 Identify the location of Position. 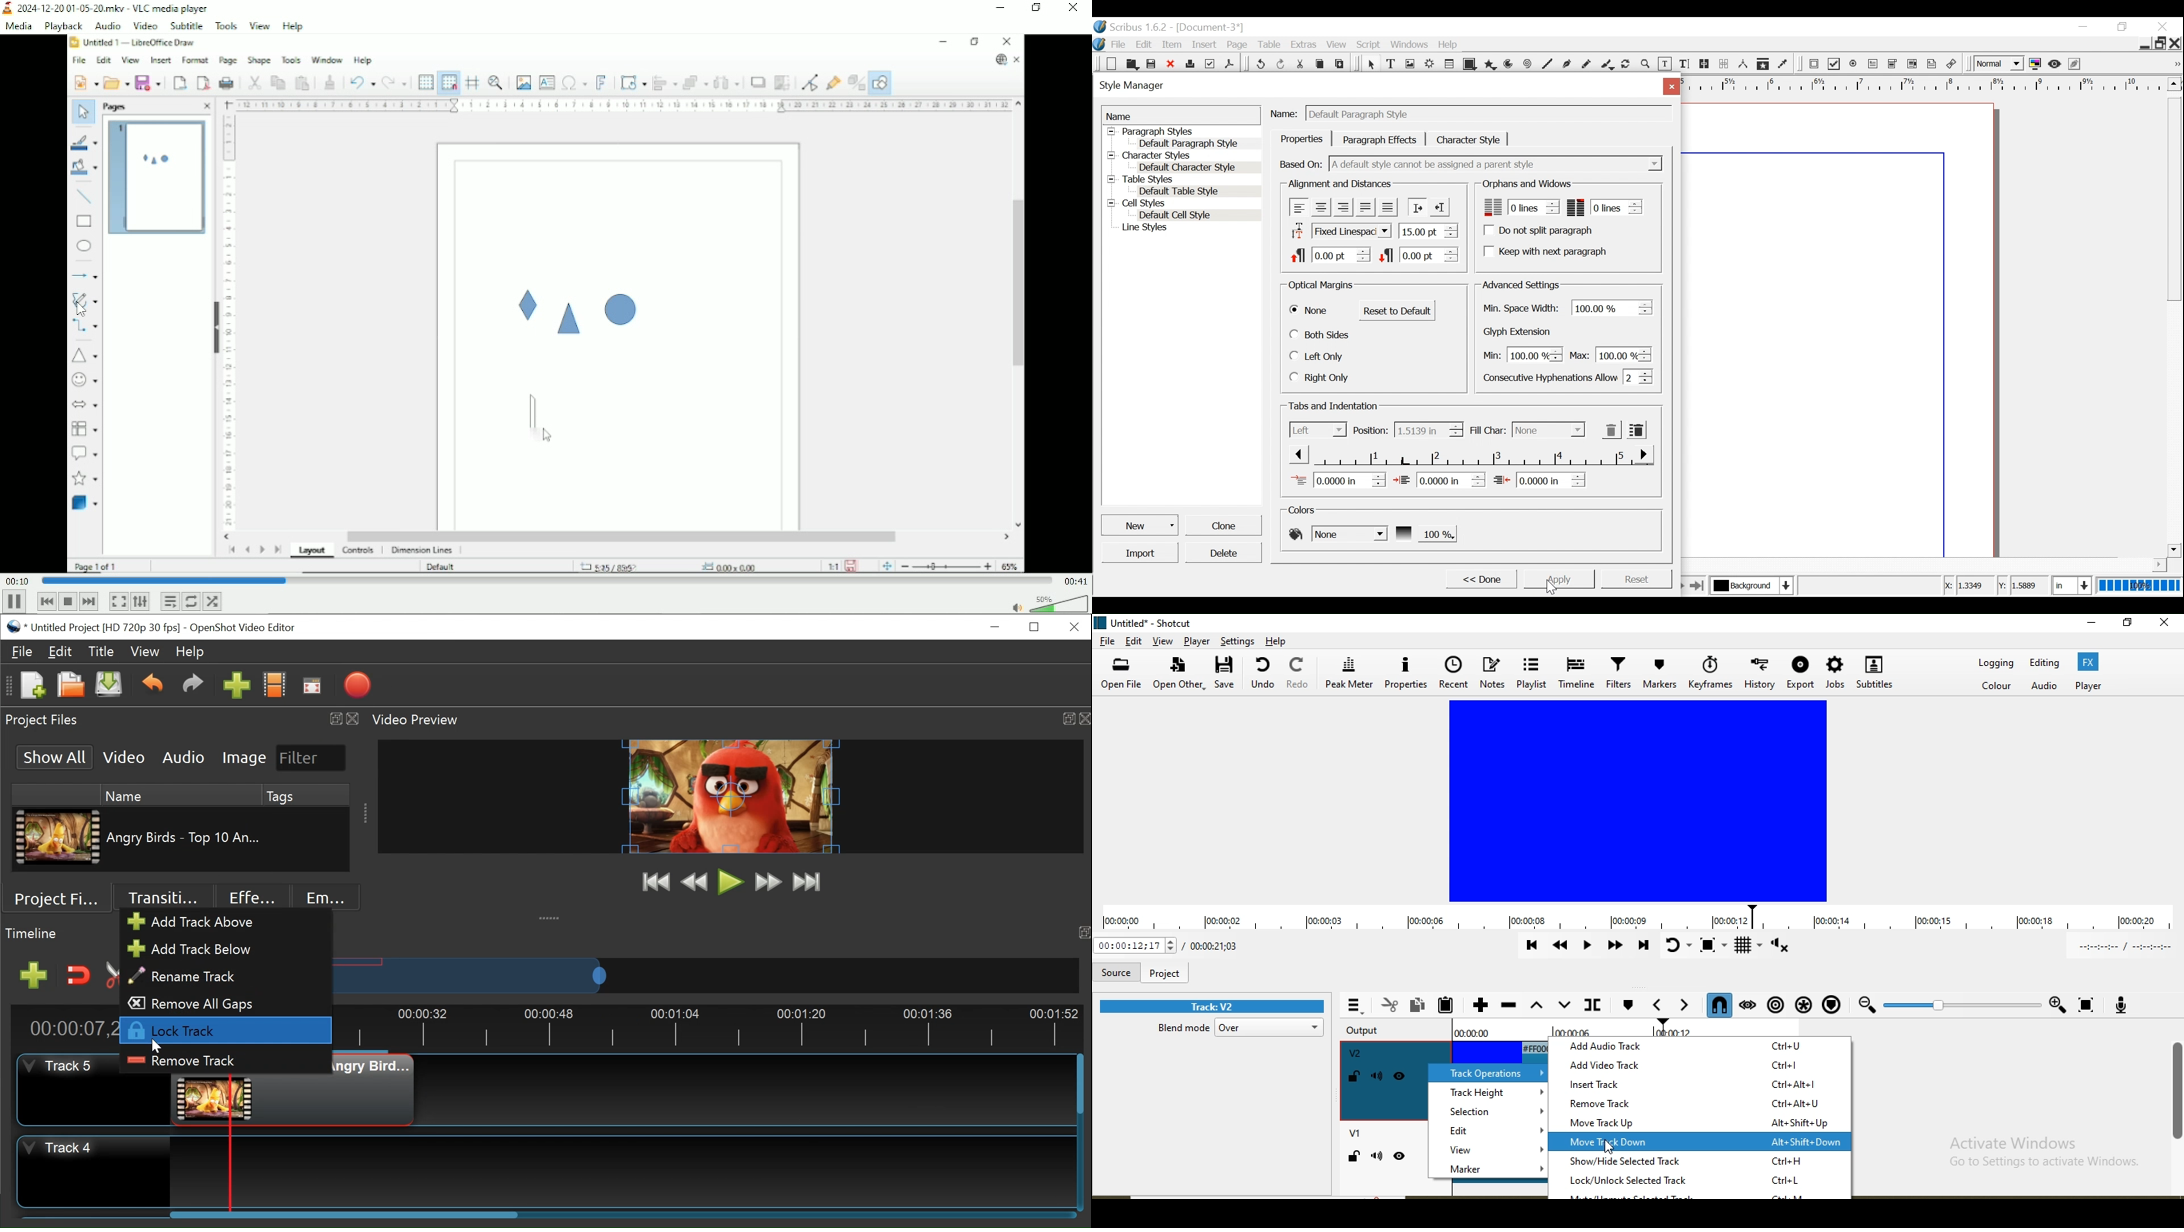
(1371, 430).